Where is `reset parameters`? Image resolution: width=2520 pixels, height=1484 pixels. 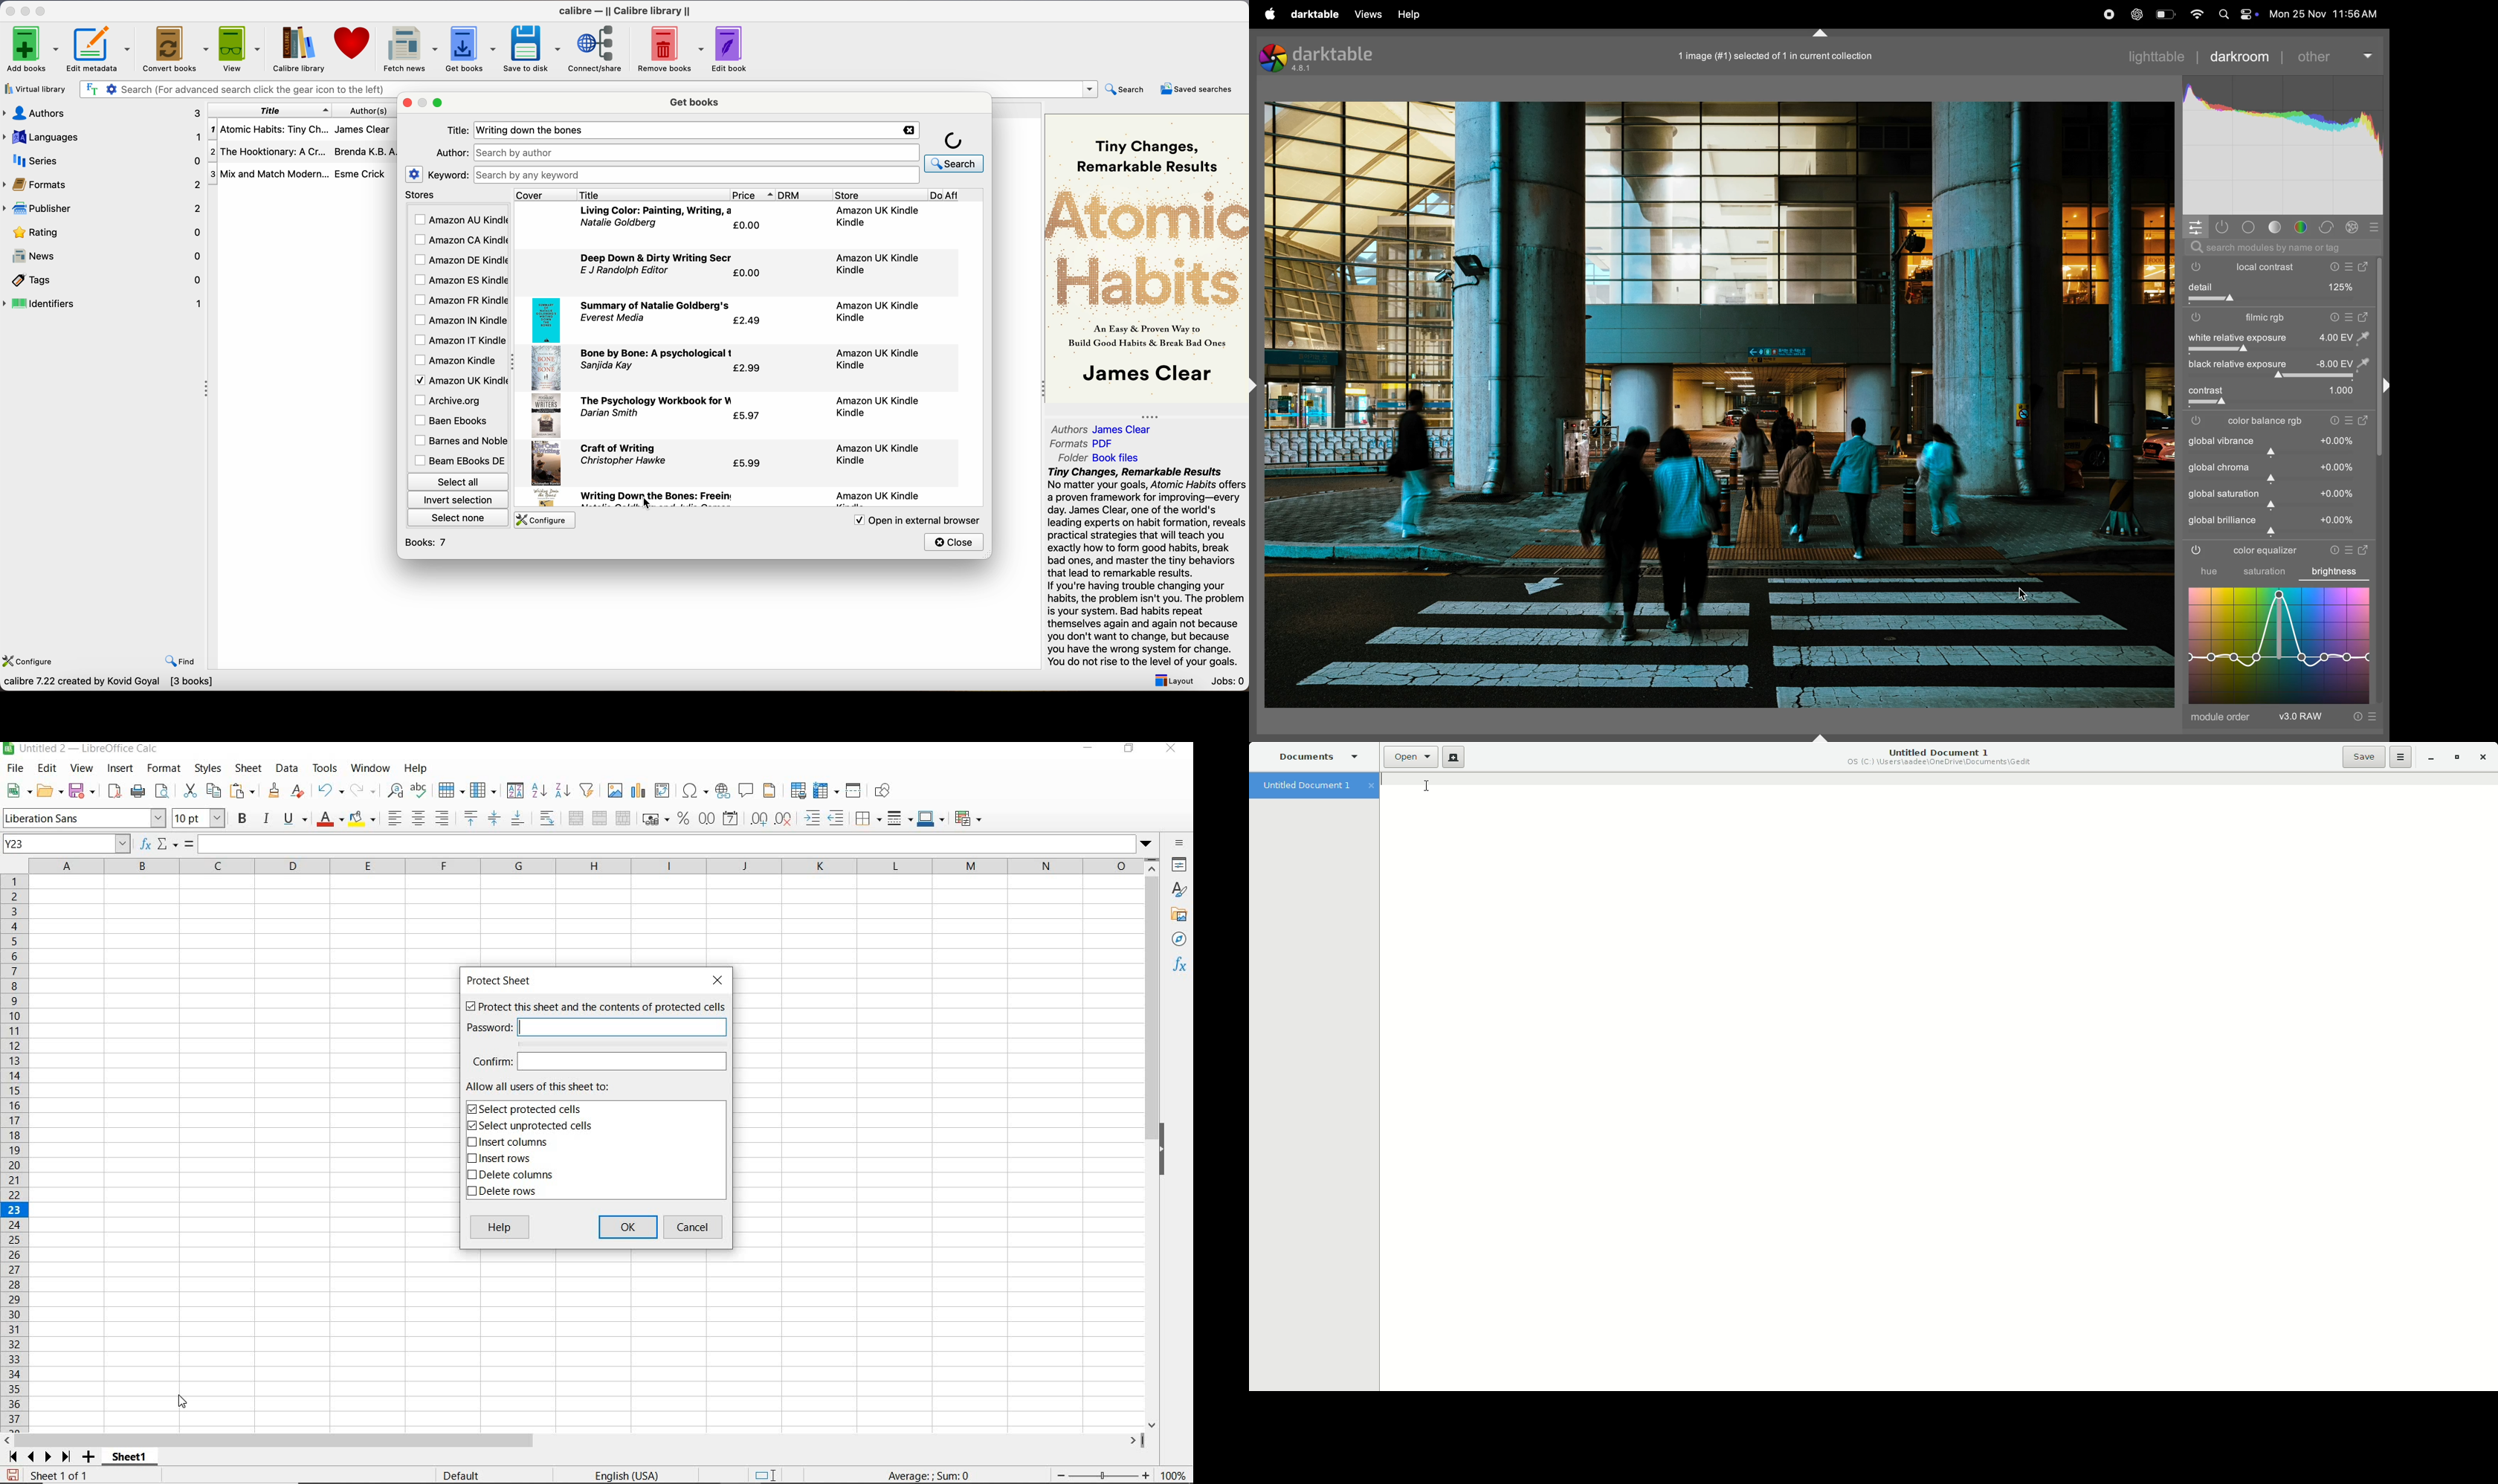
reset parameters is located at coordinates (2332, 317).